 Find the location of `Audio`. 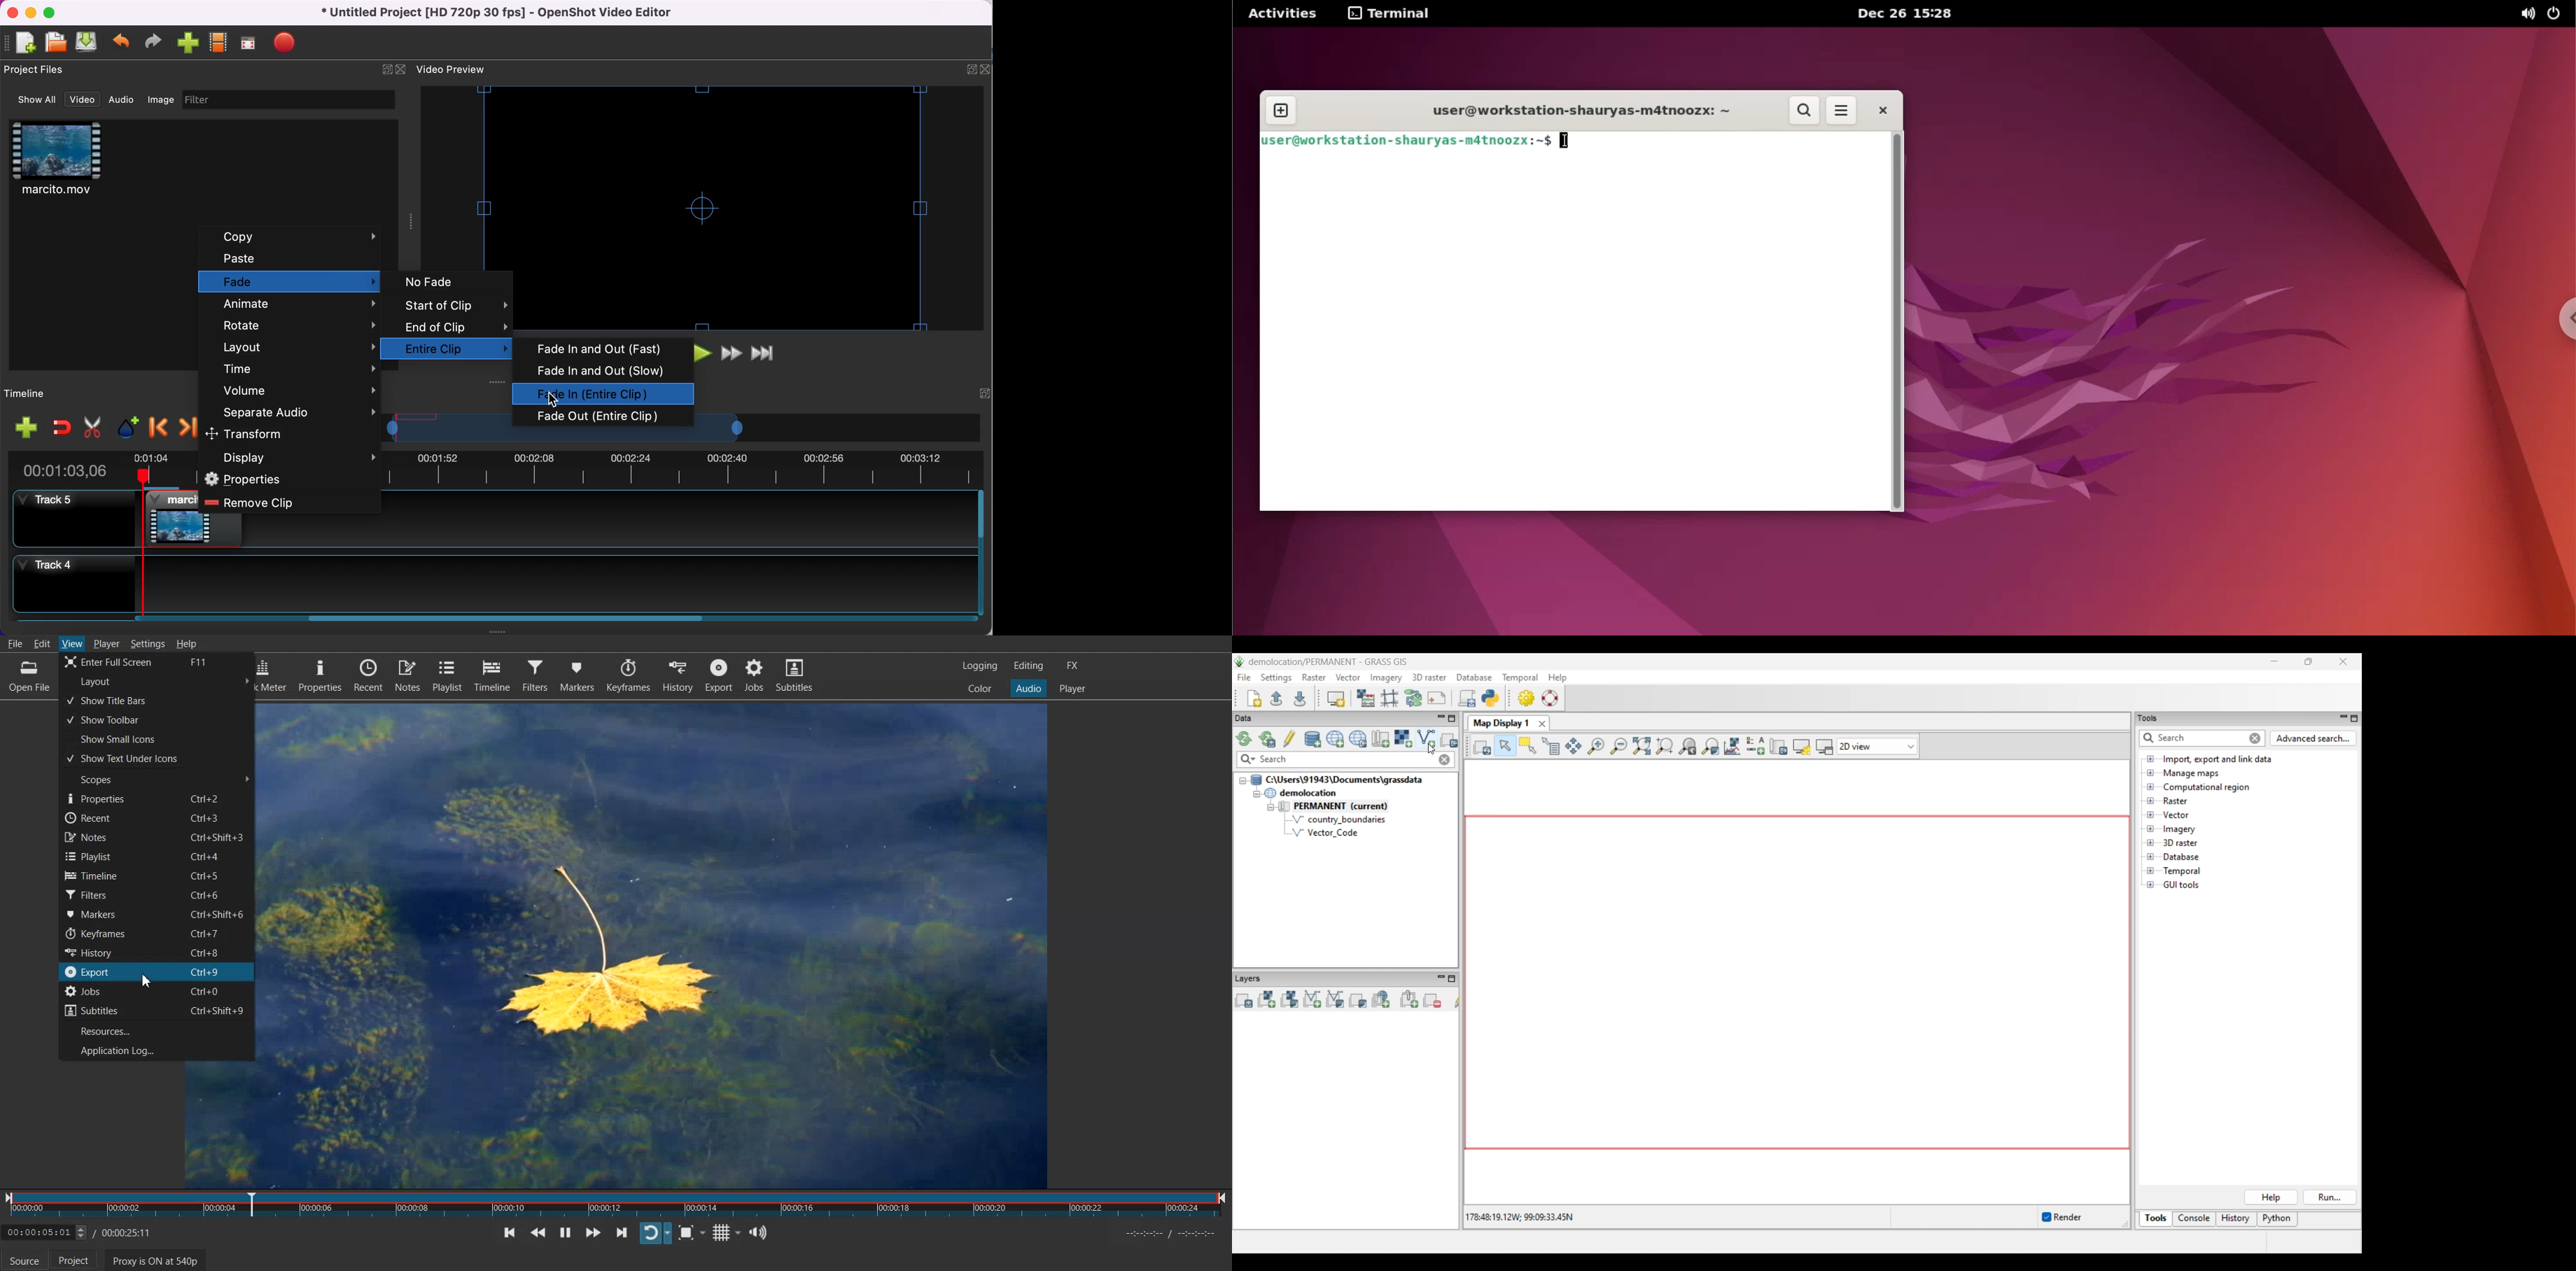

Audio is located at coordinates (1029, 687).